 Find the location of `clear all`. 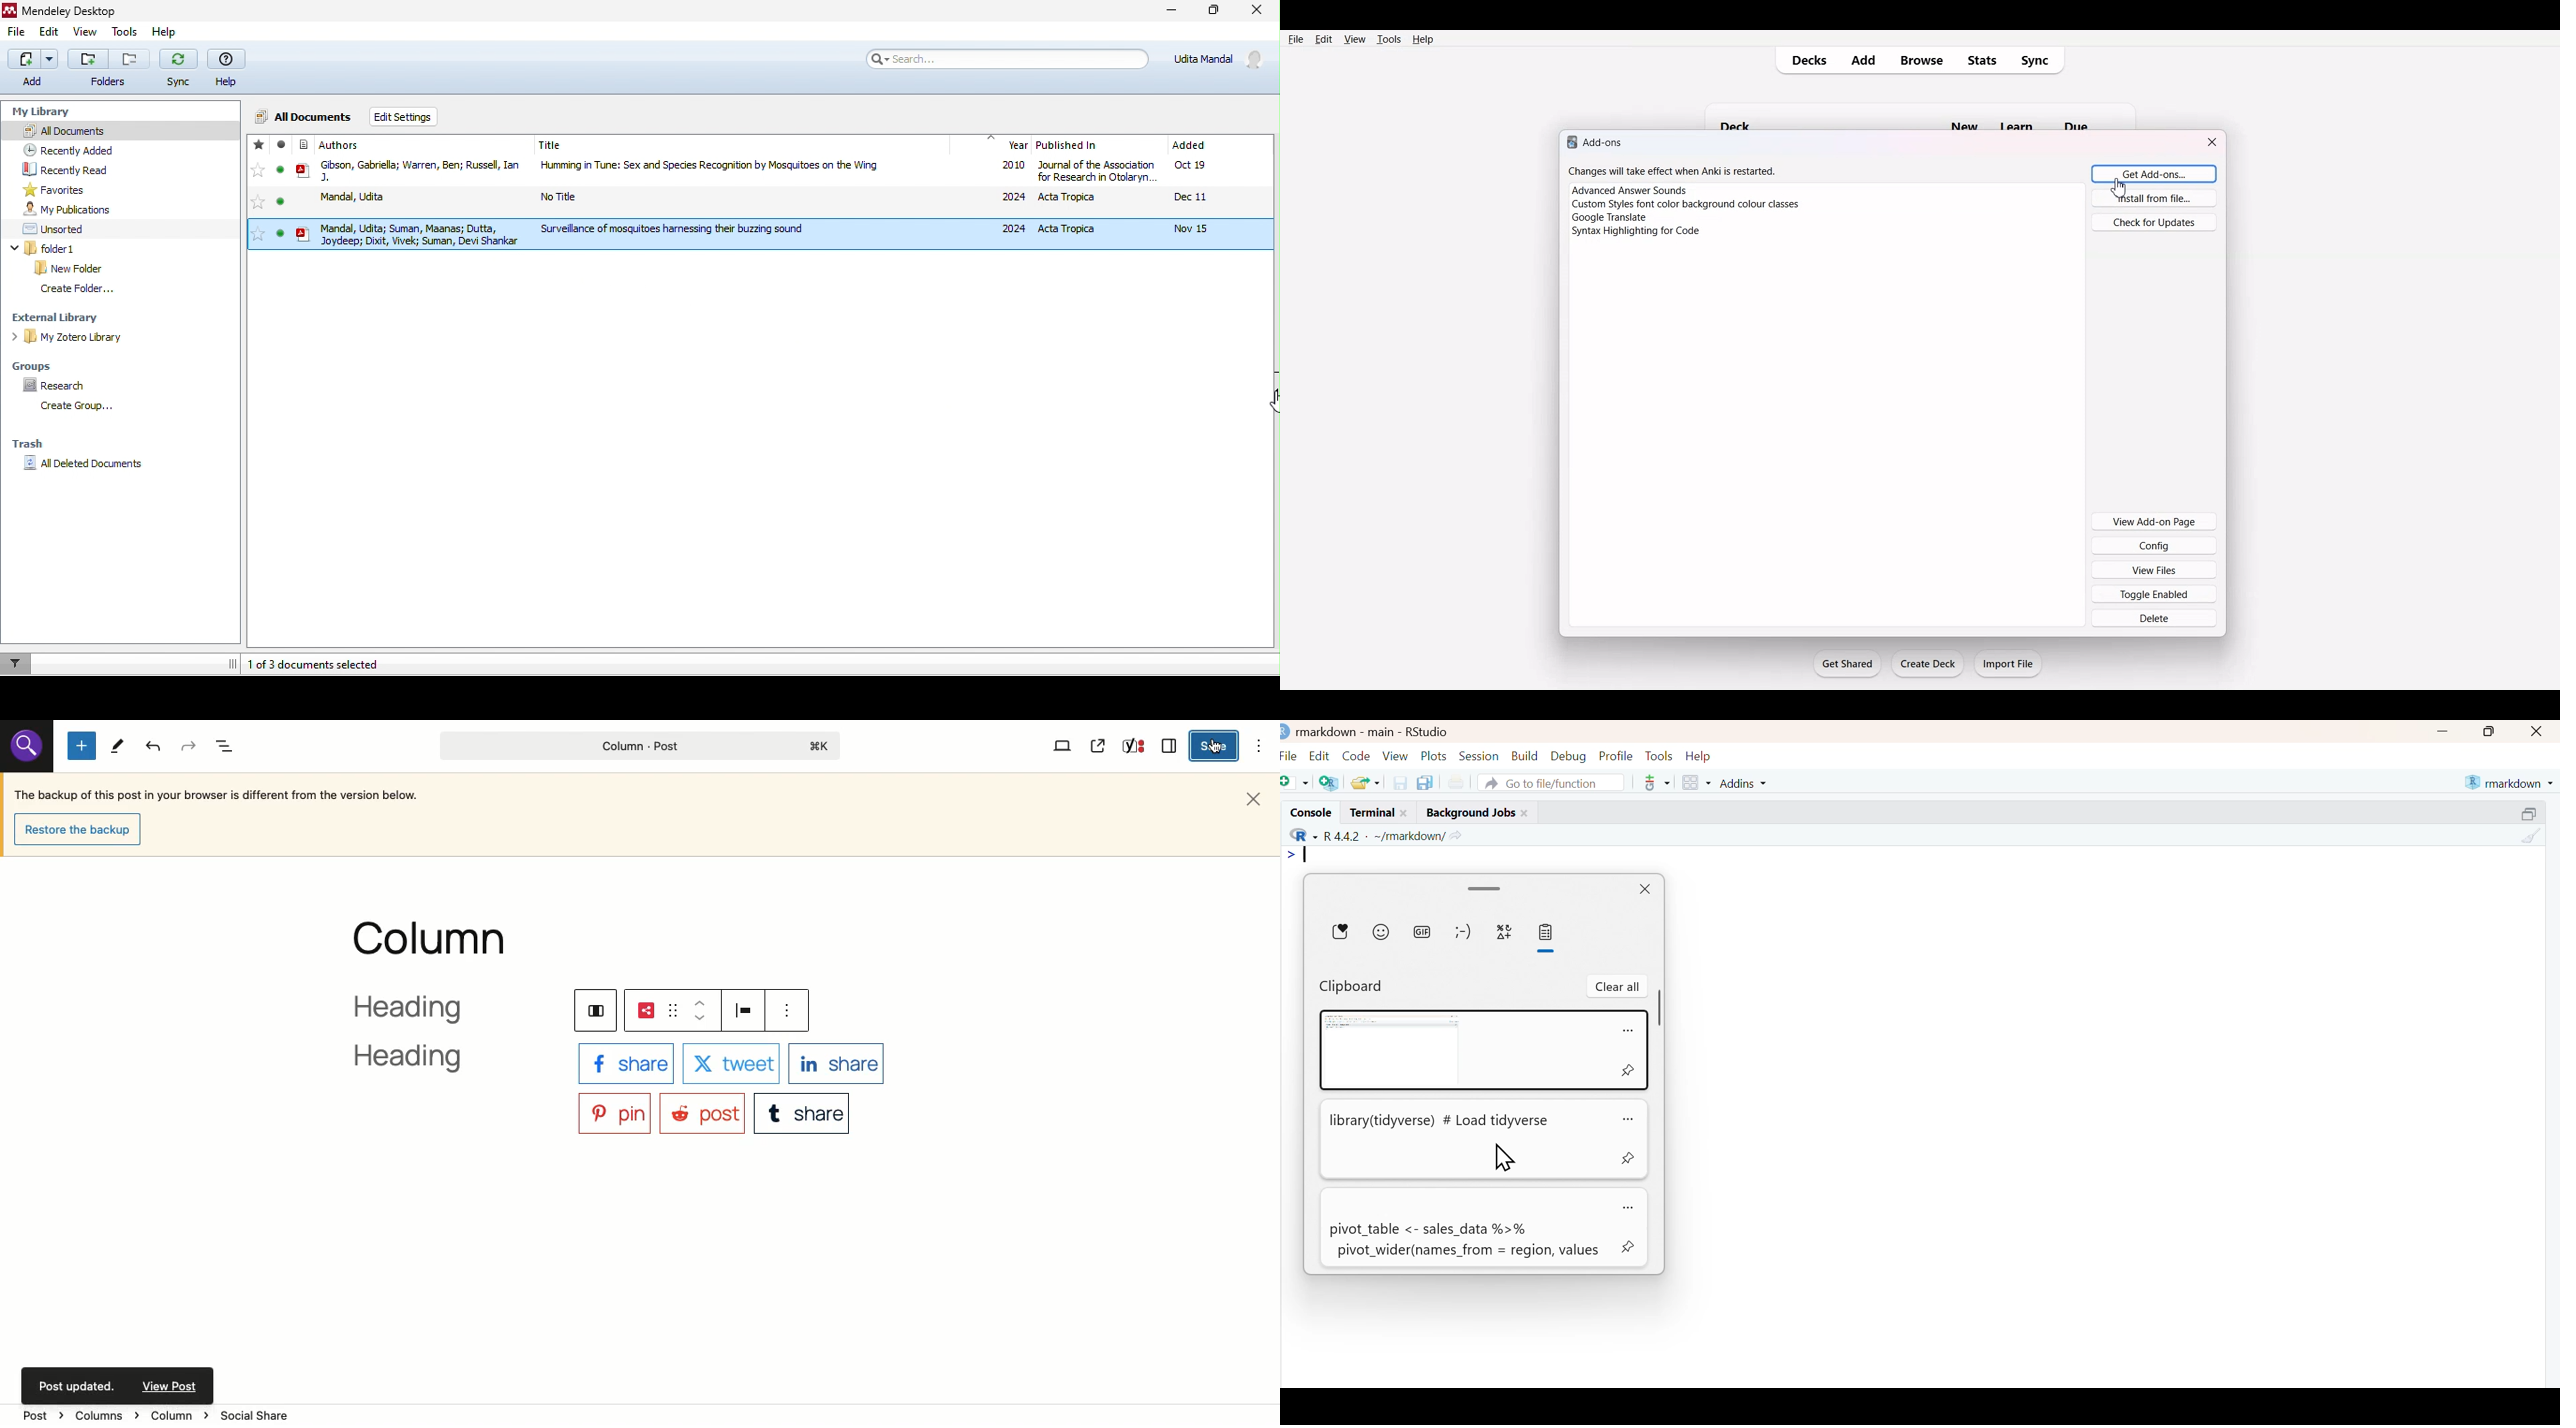

clear all is located at coordinates (1618, 987).